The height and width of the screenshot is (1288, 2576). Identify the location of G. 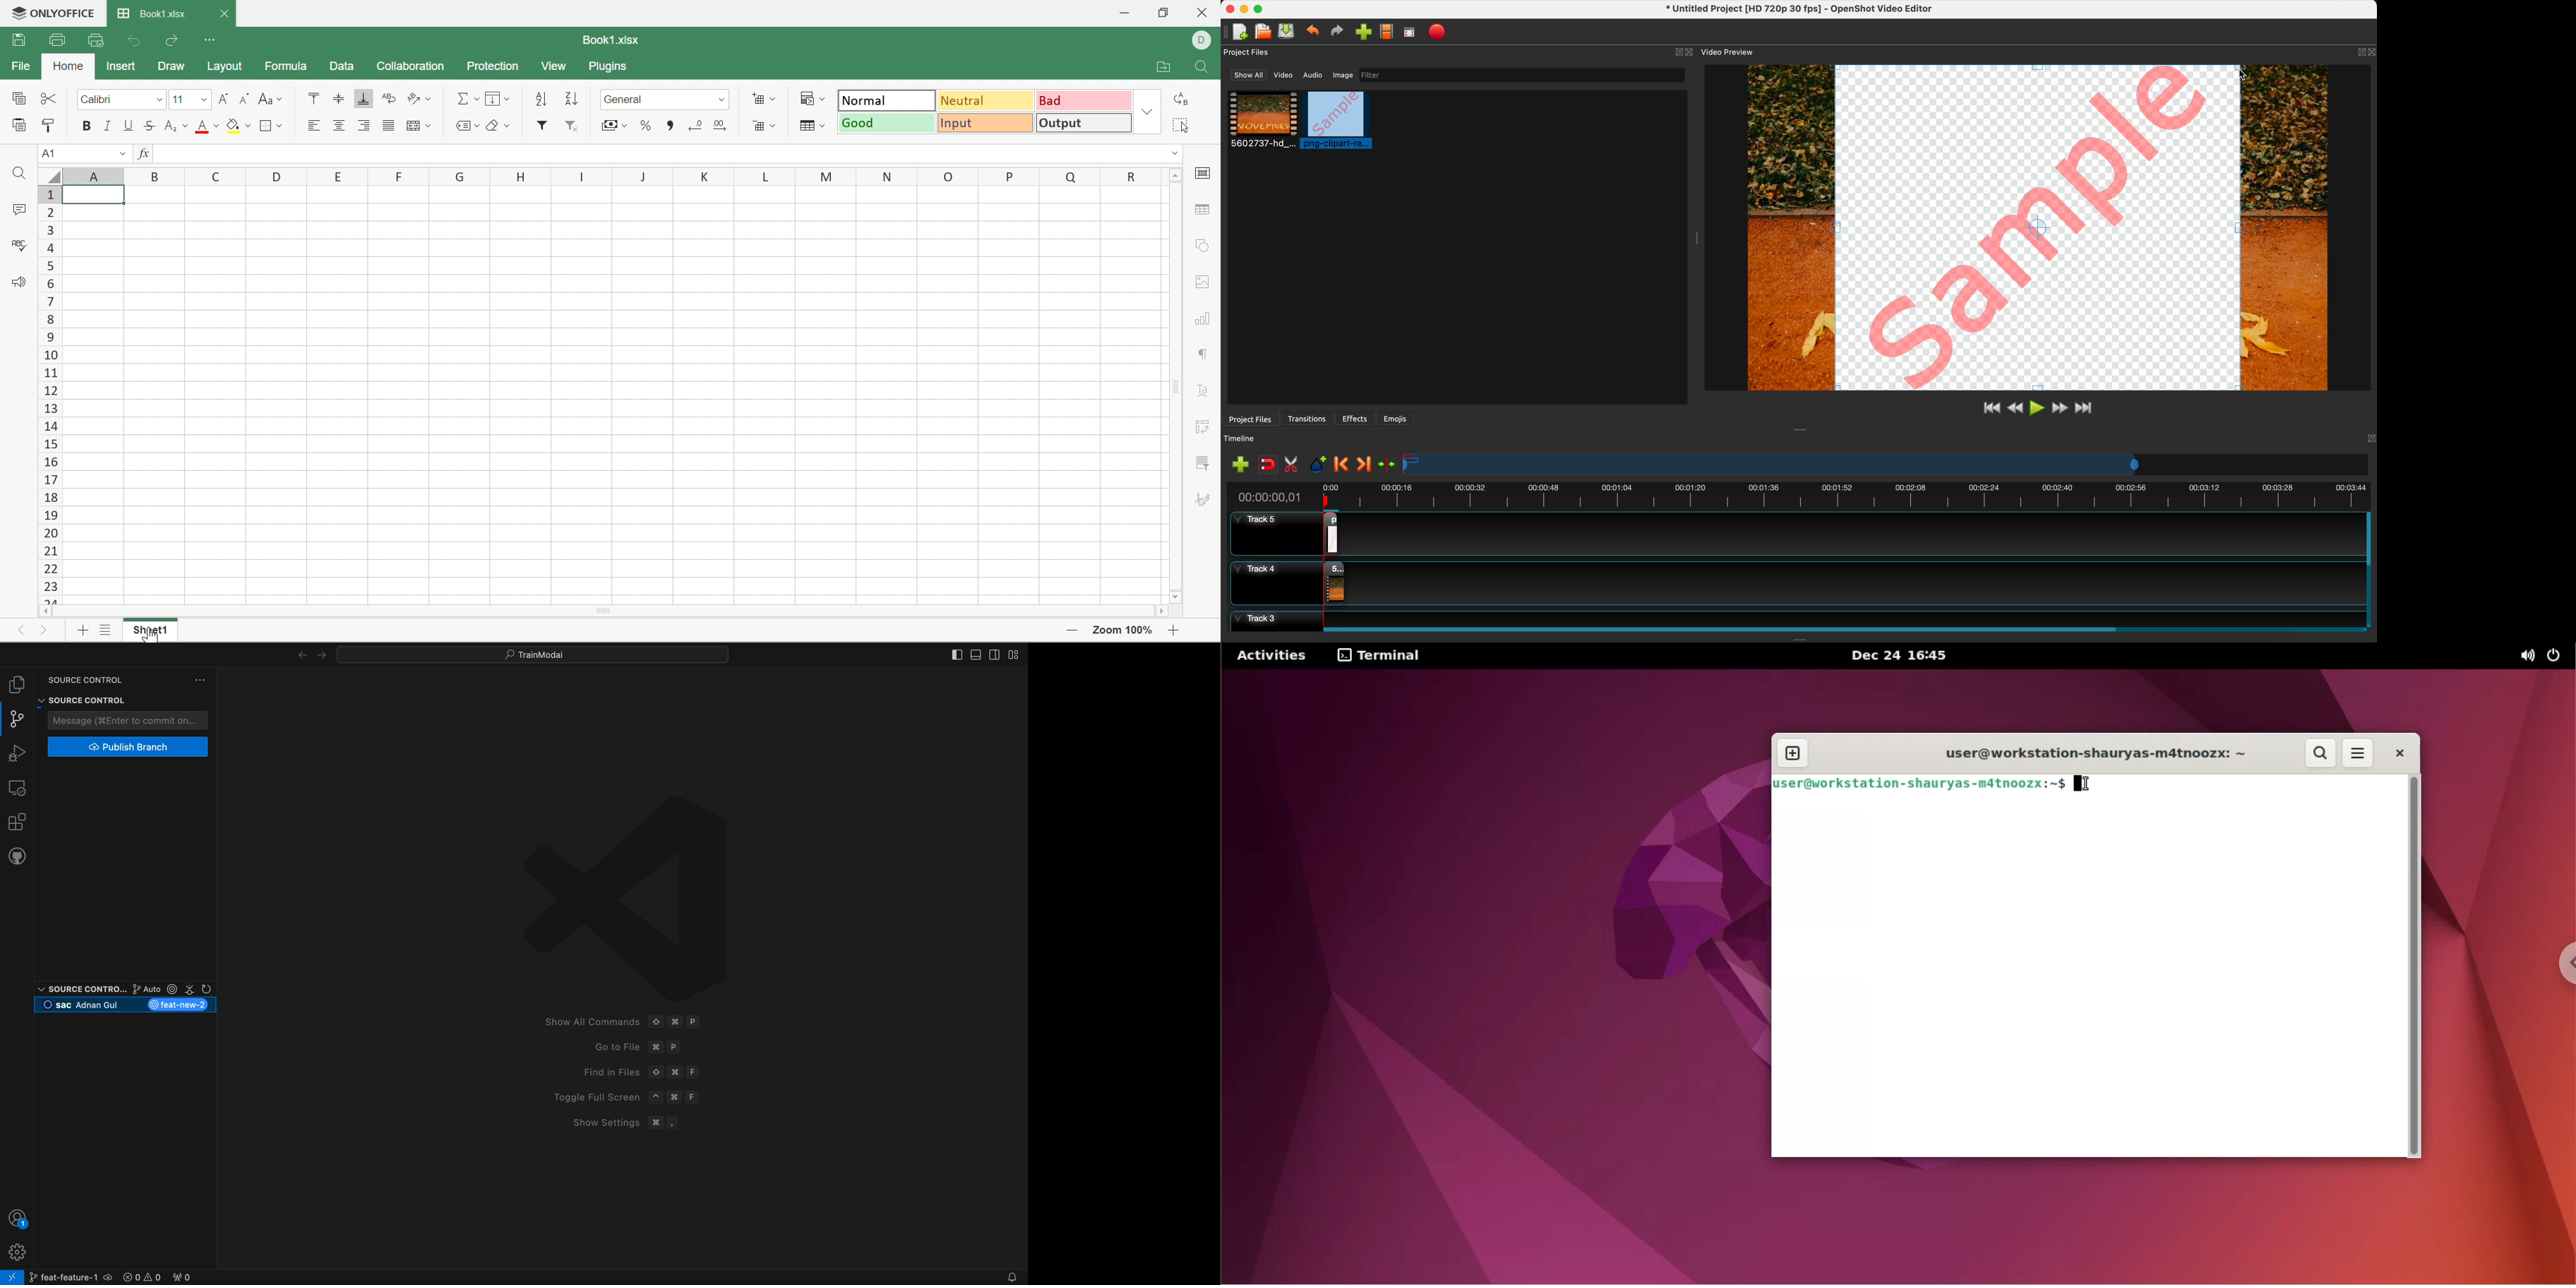
(461, 176).